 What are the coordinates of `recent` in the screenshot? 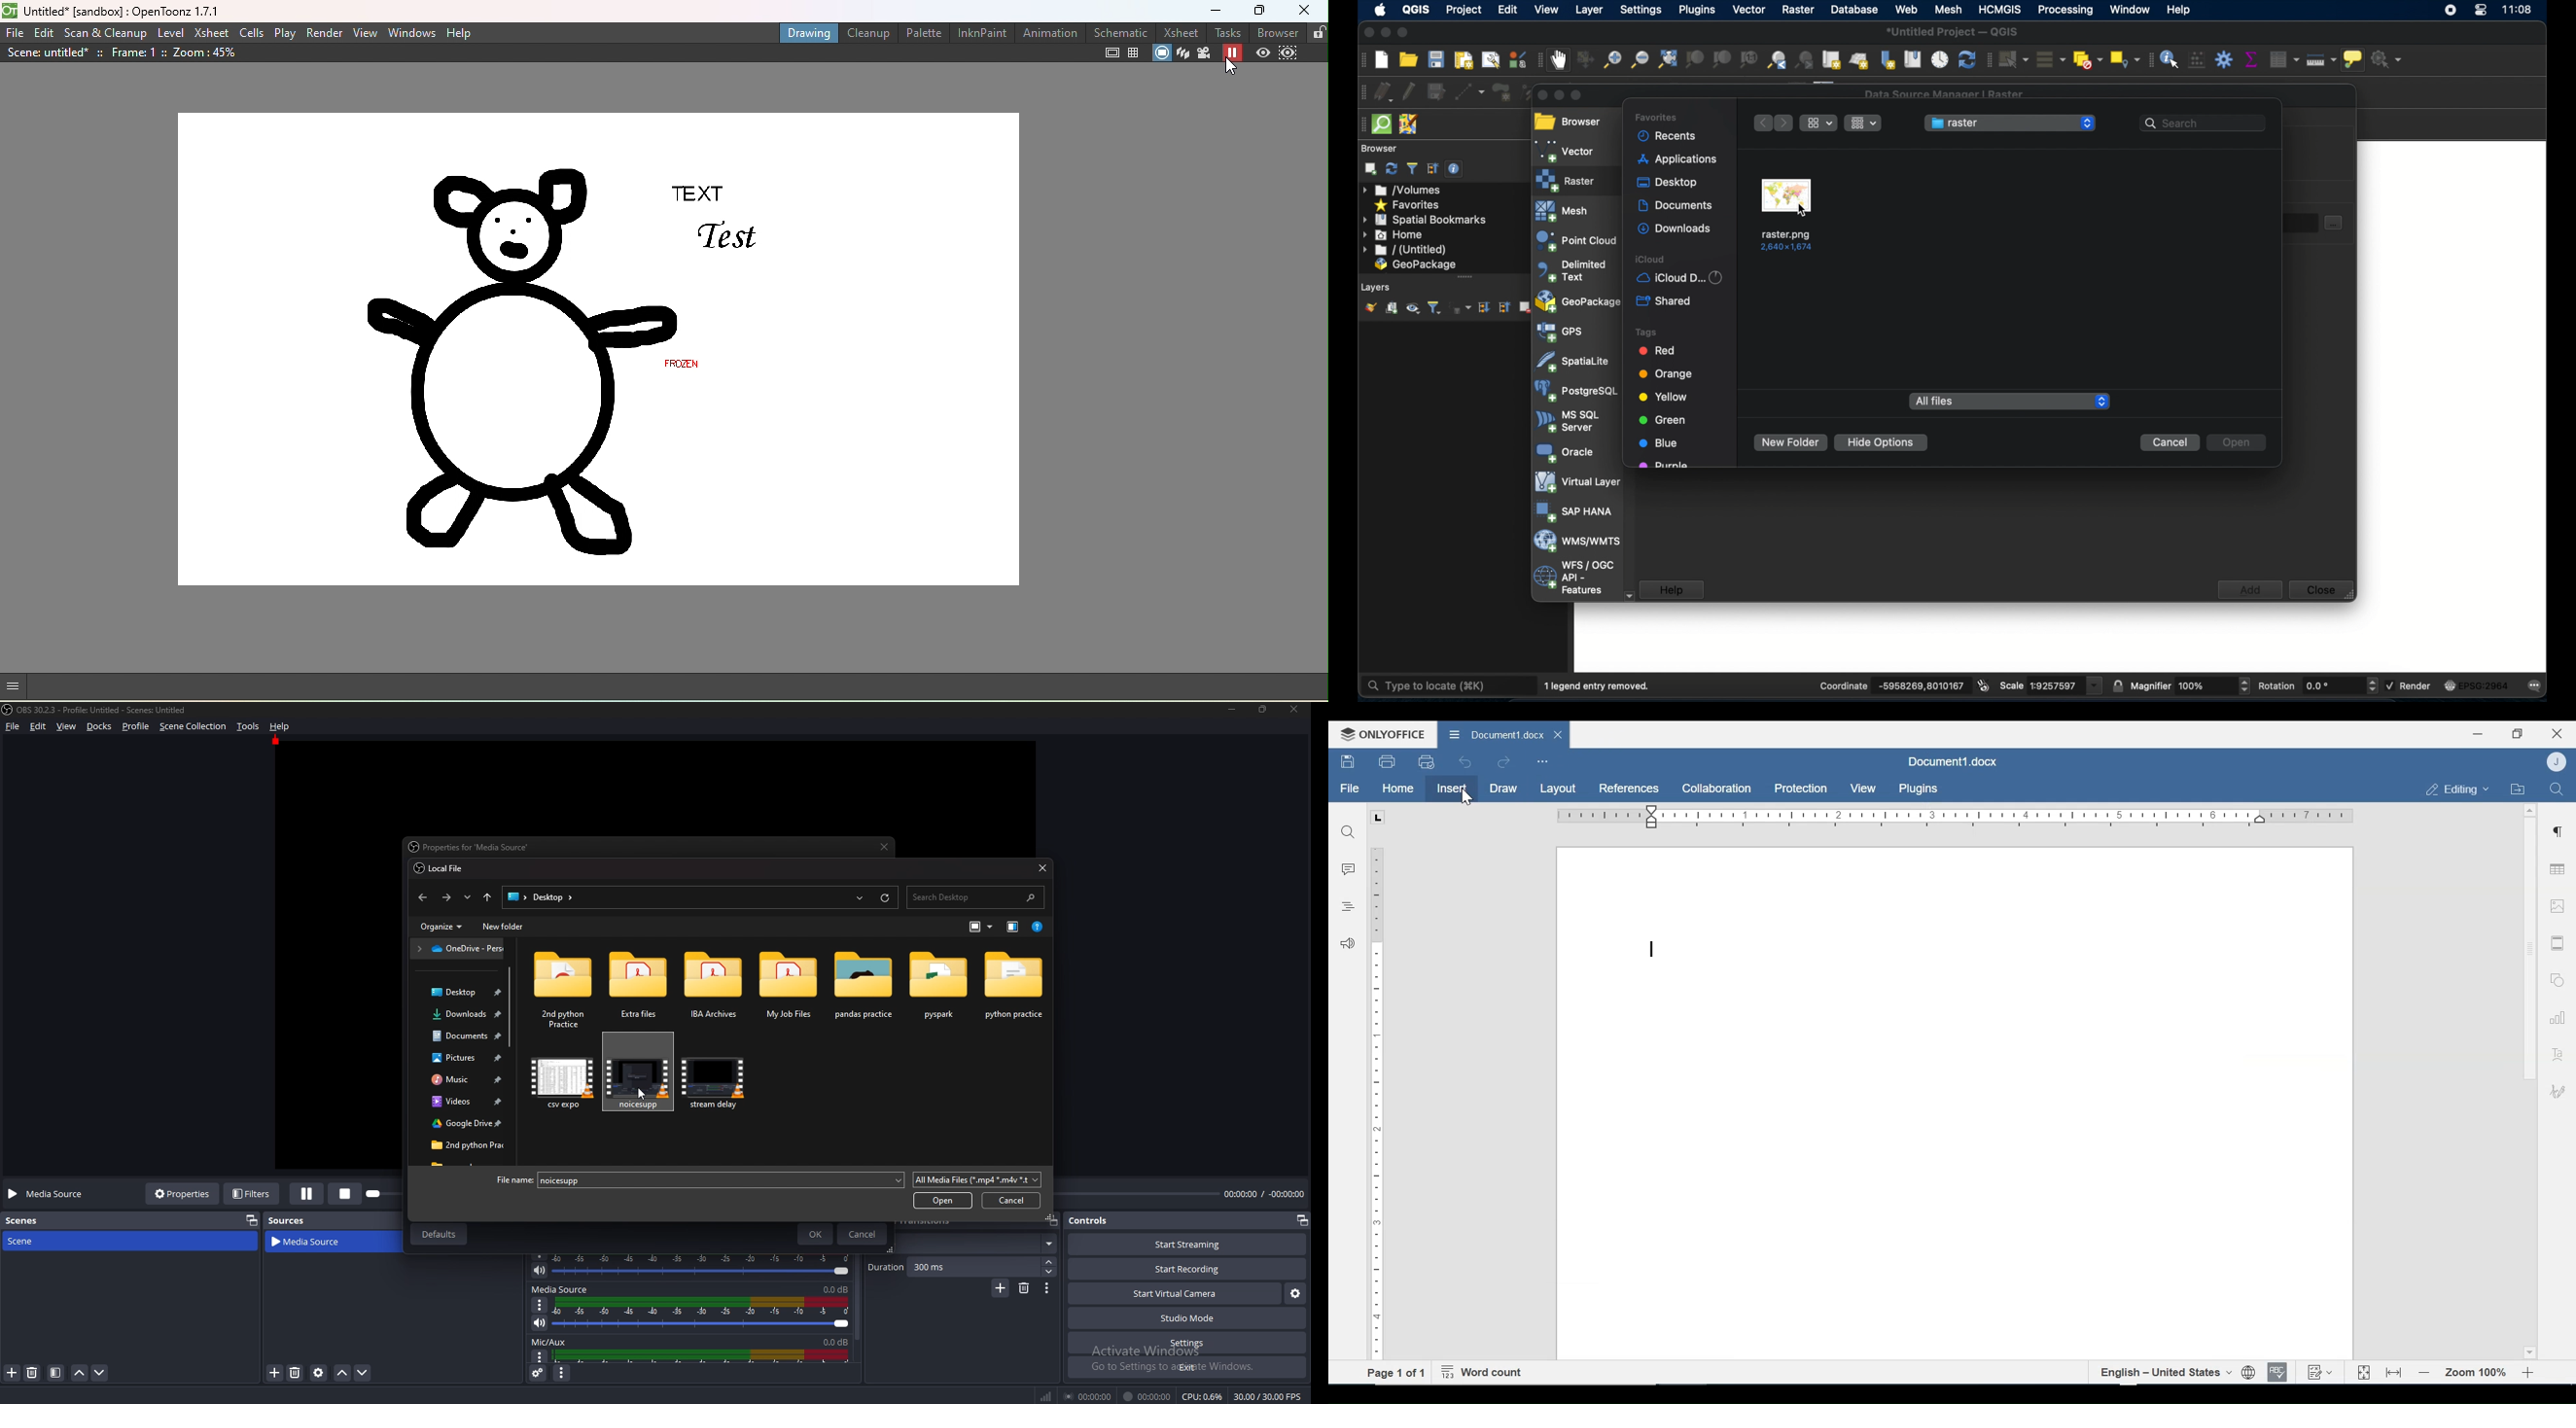 It's located at (467, 897).